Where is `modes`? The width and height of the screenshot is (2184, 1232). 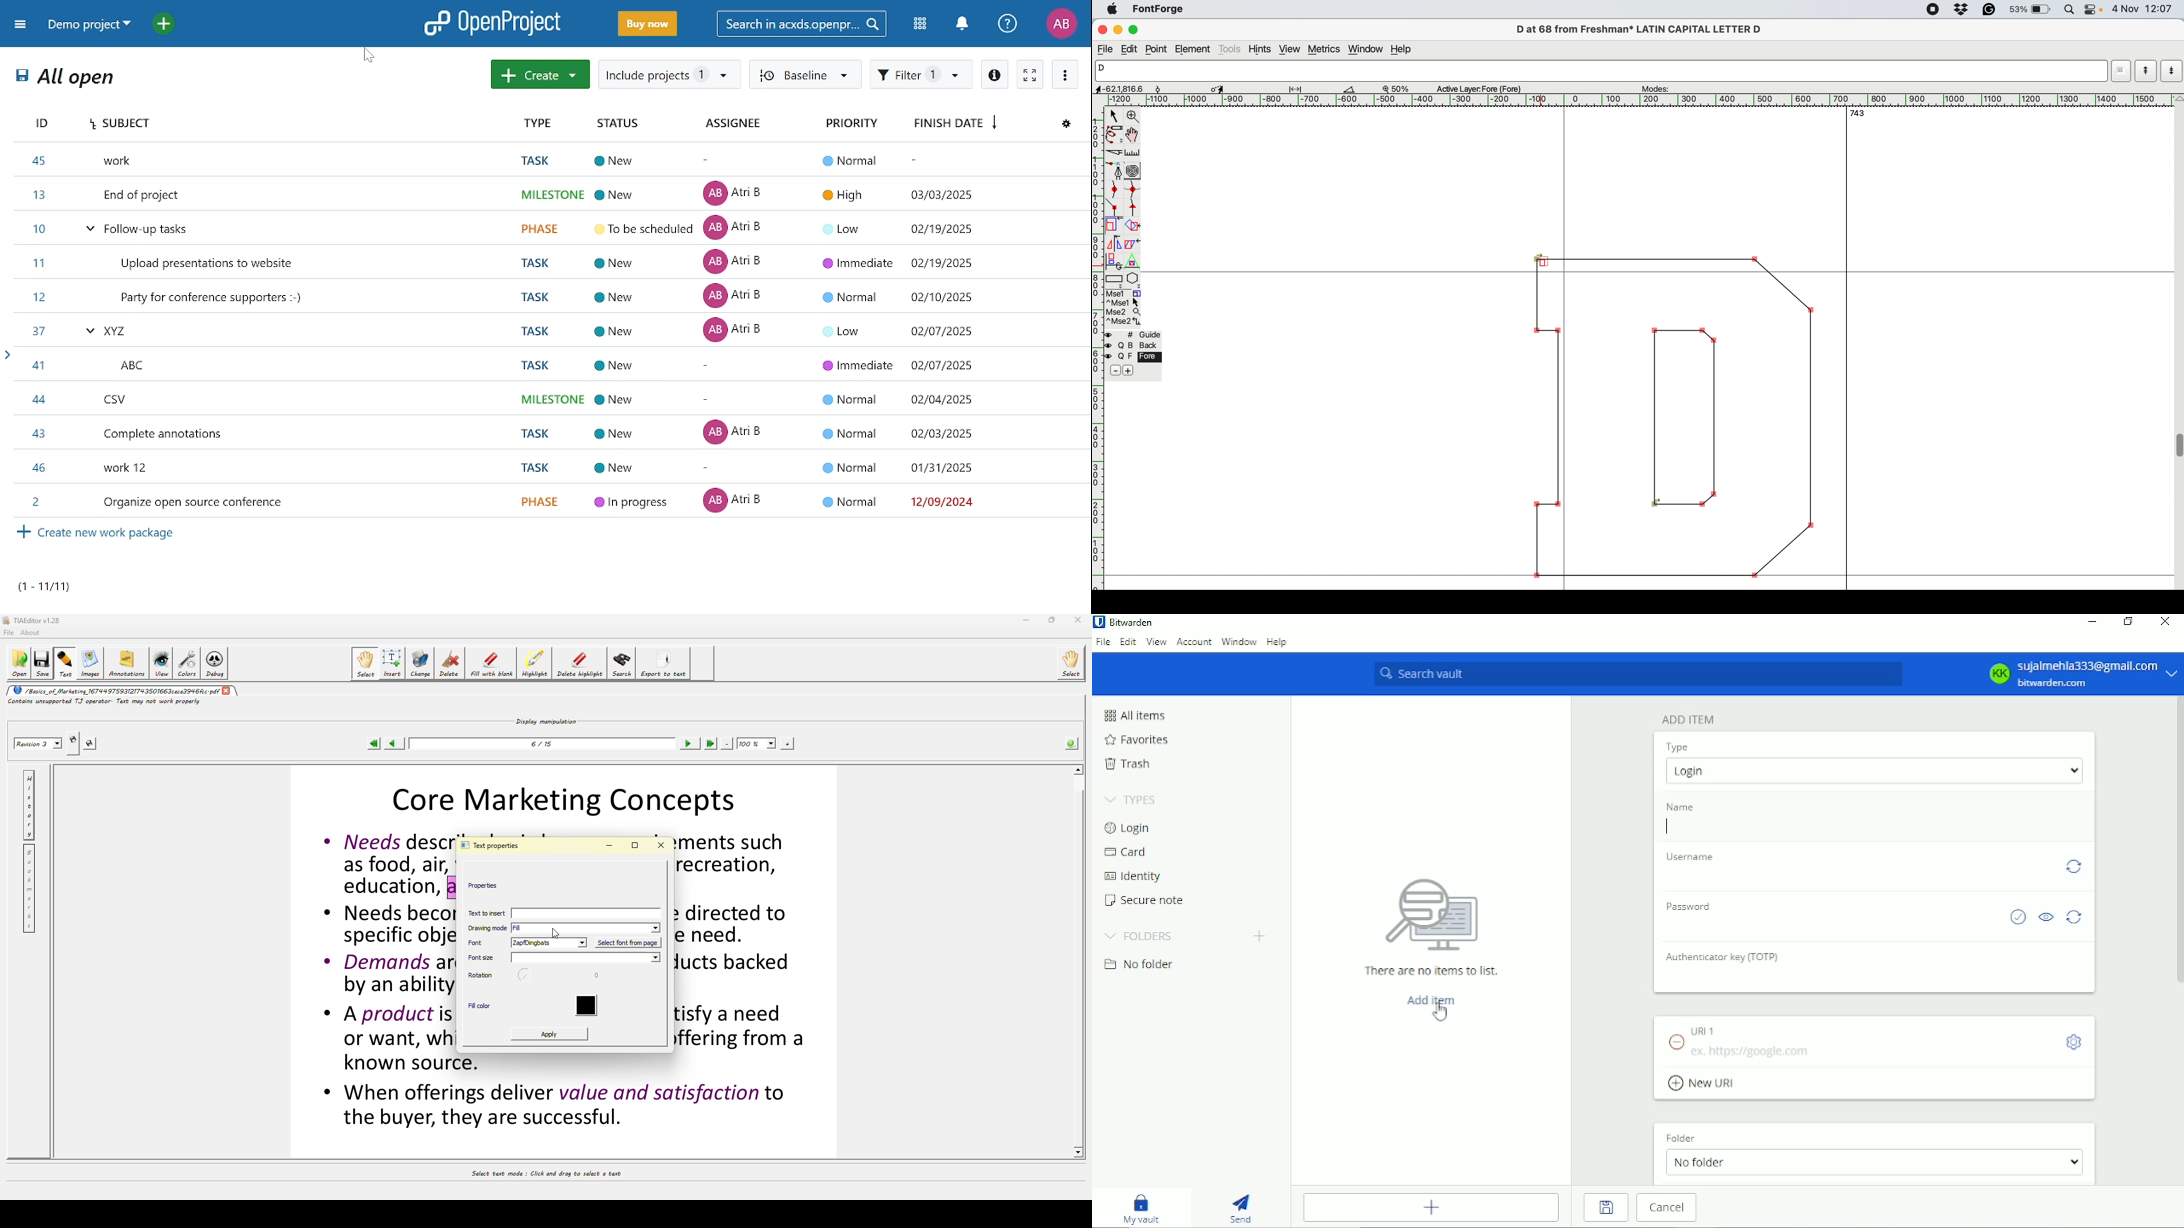 modes is located at coordinates (1661, 89).